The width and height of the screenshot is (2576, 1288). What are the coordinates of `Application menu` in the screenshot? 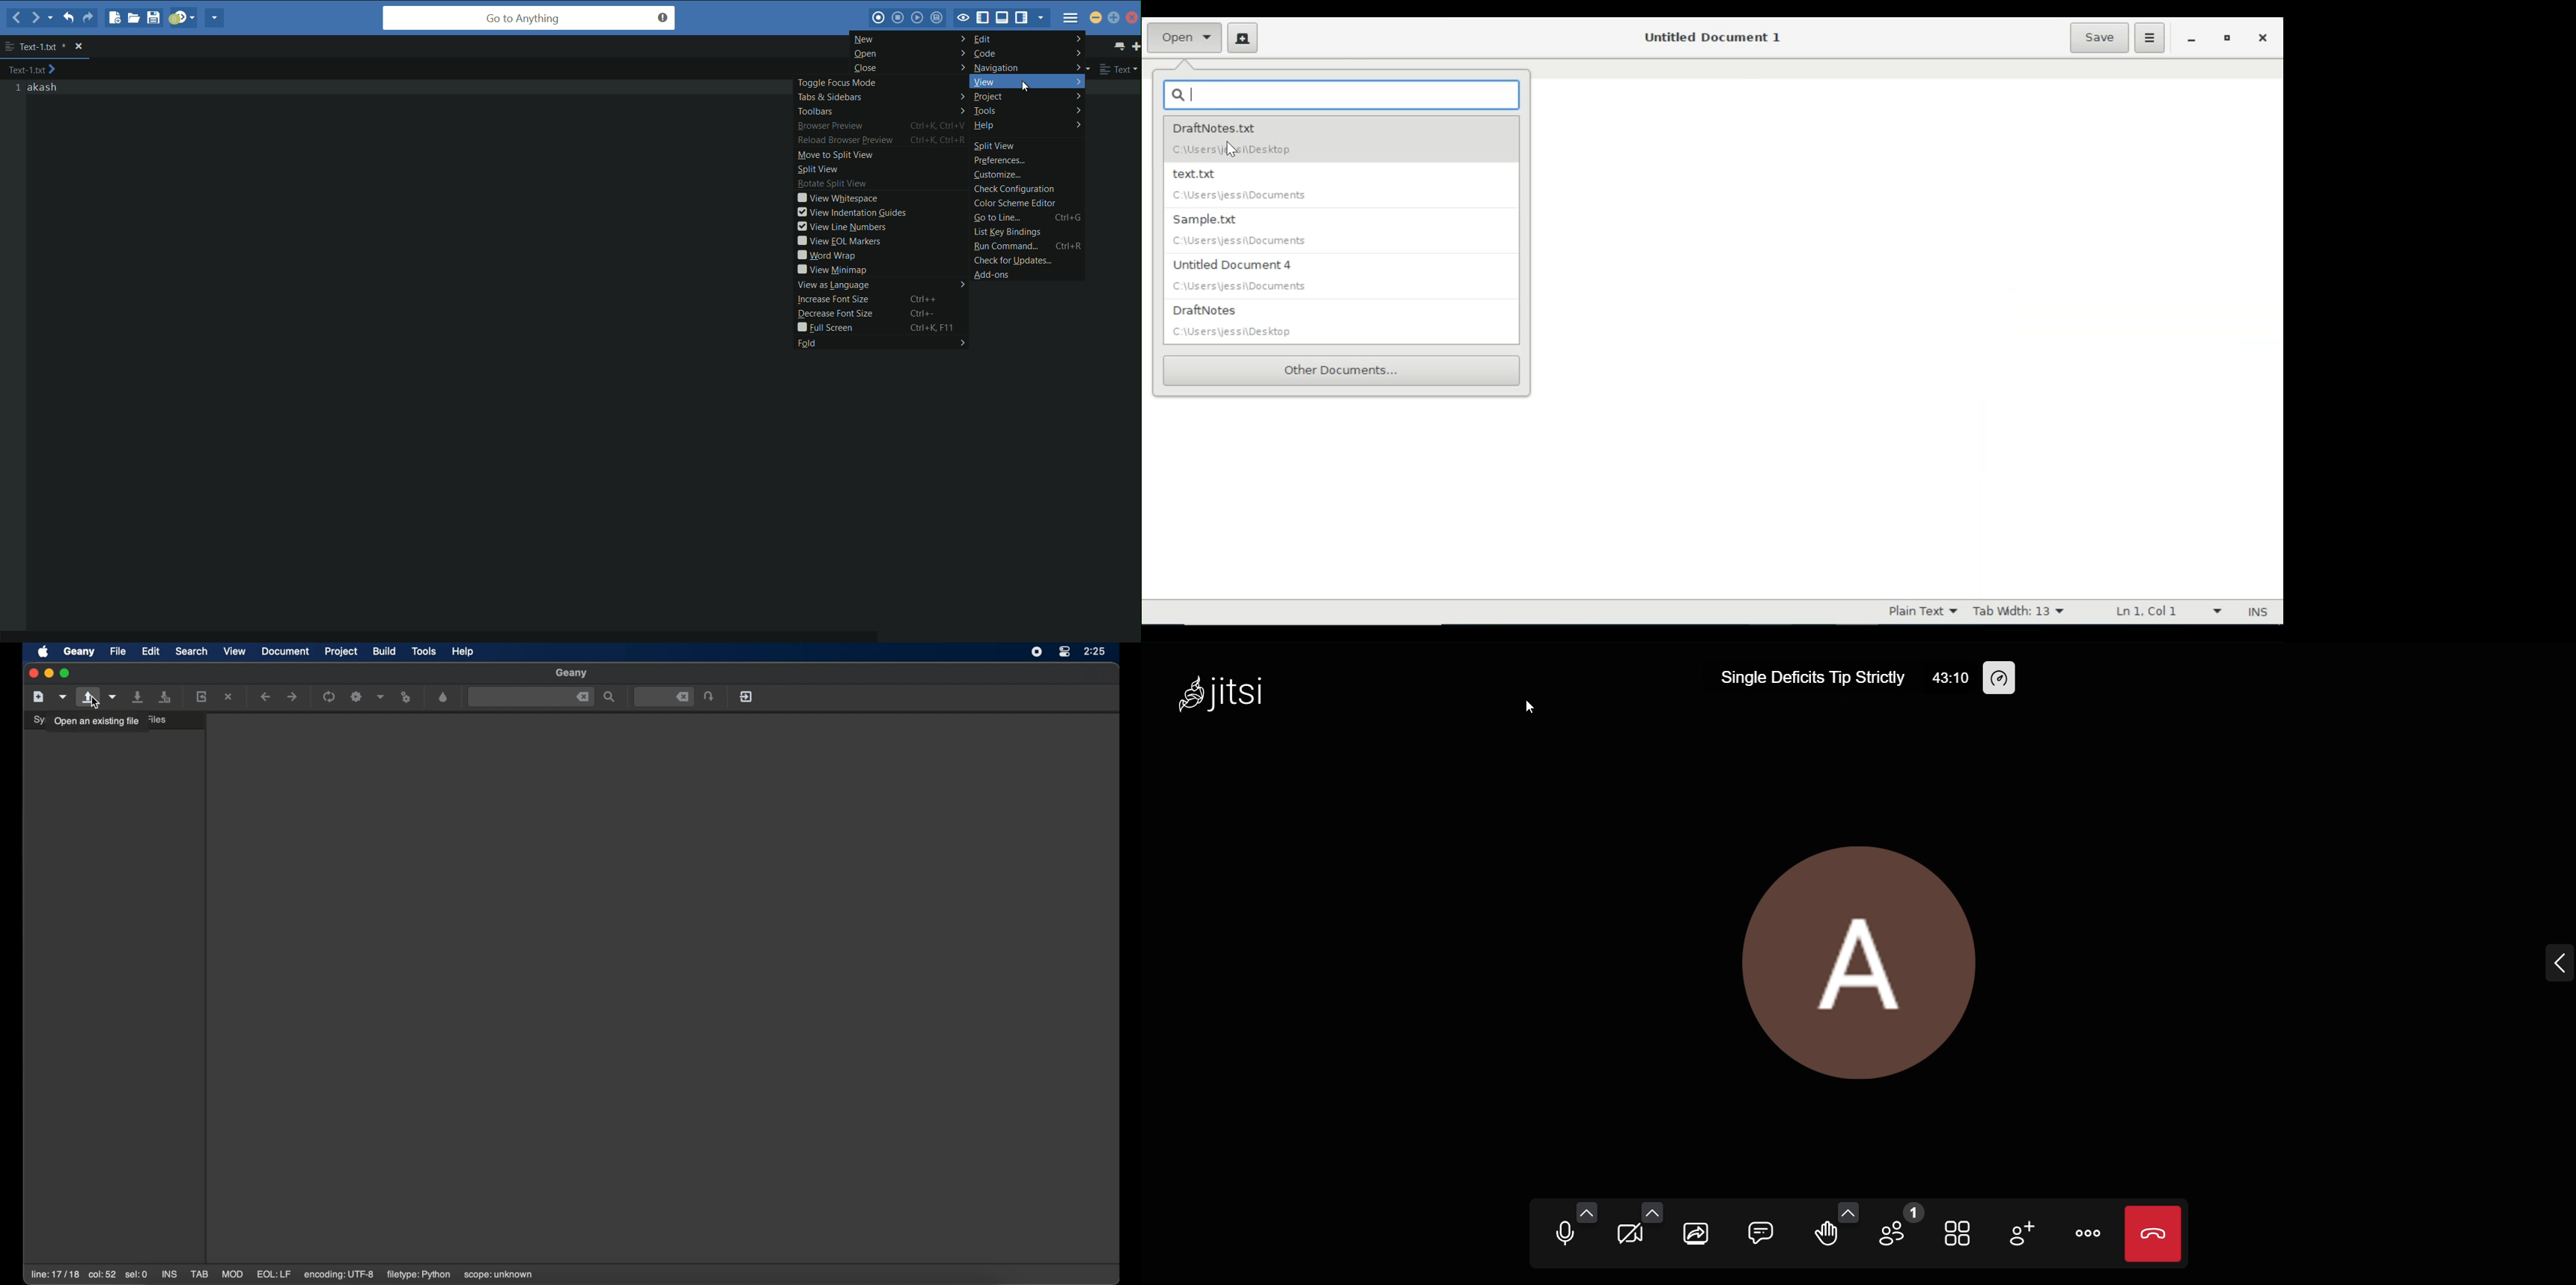 It's located at (2149, 38).